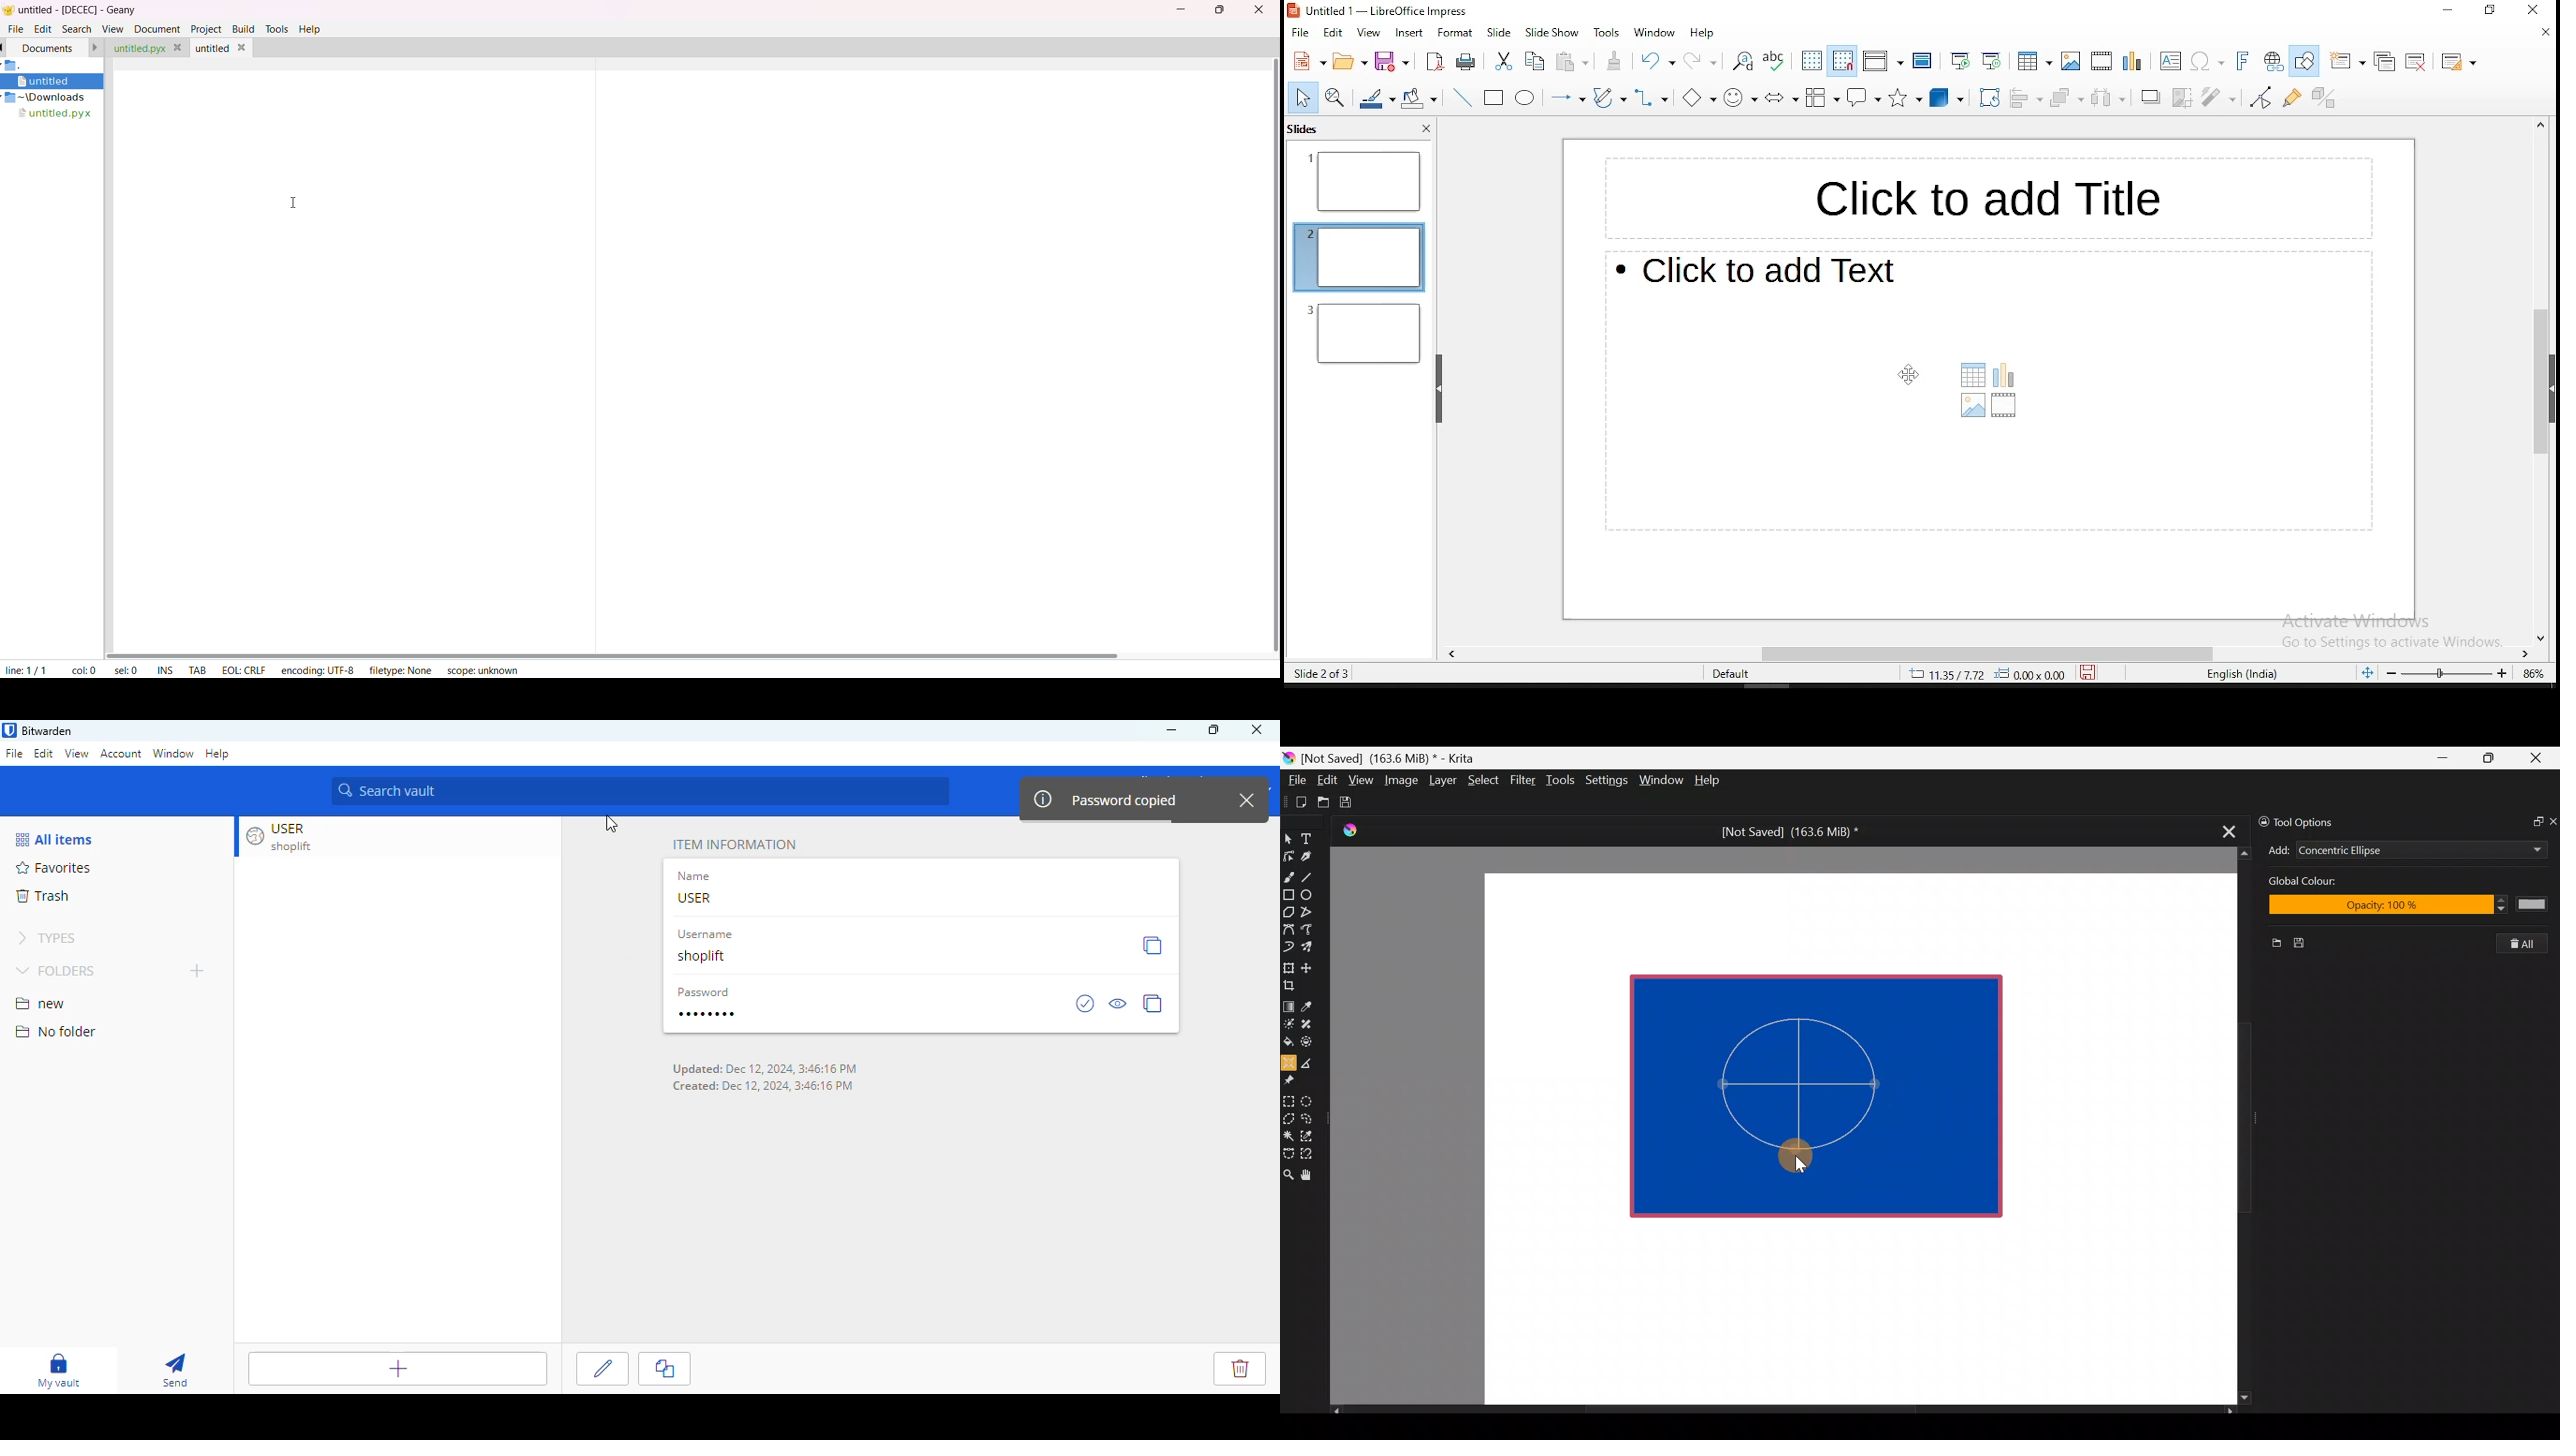  I want to click on Save, so click(2304, 943).